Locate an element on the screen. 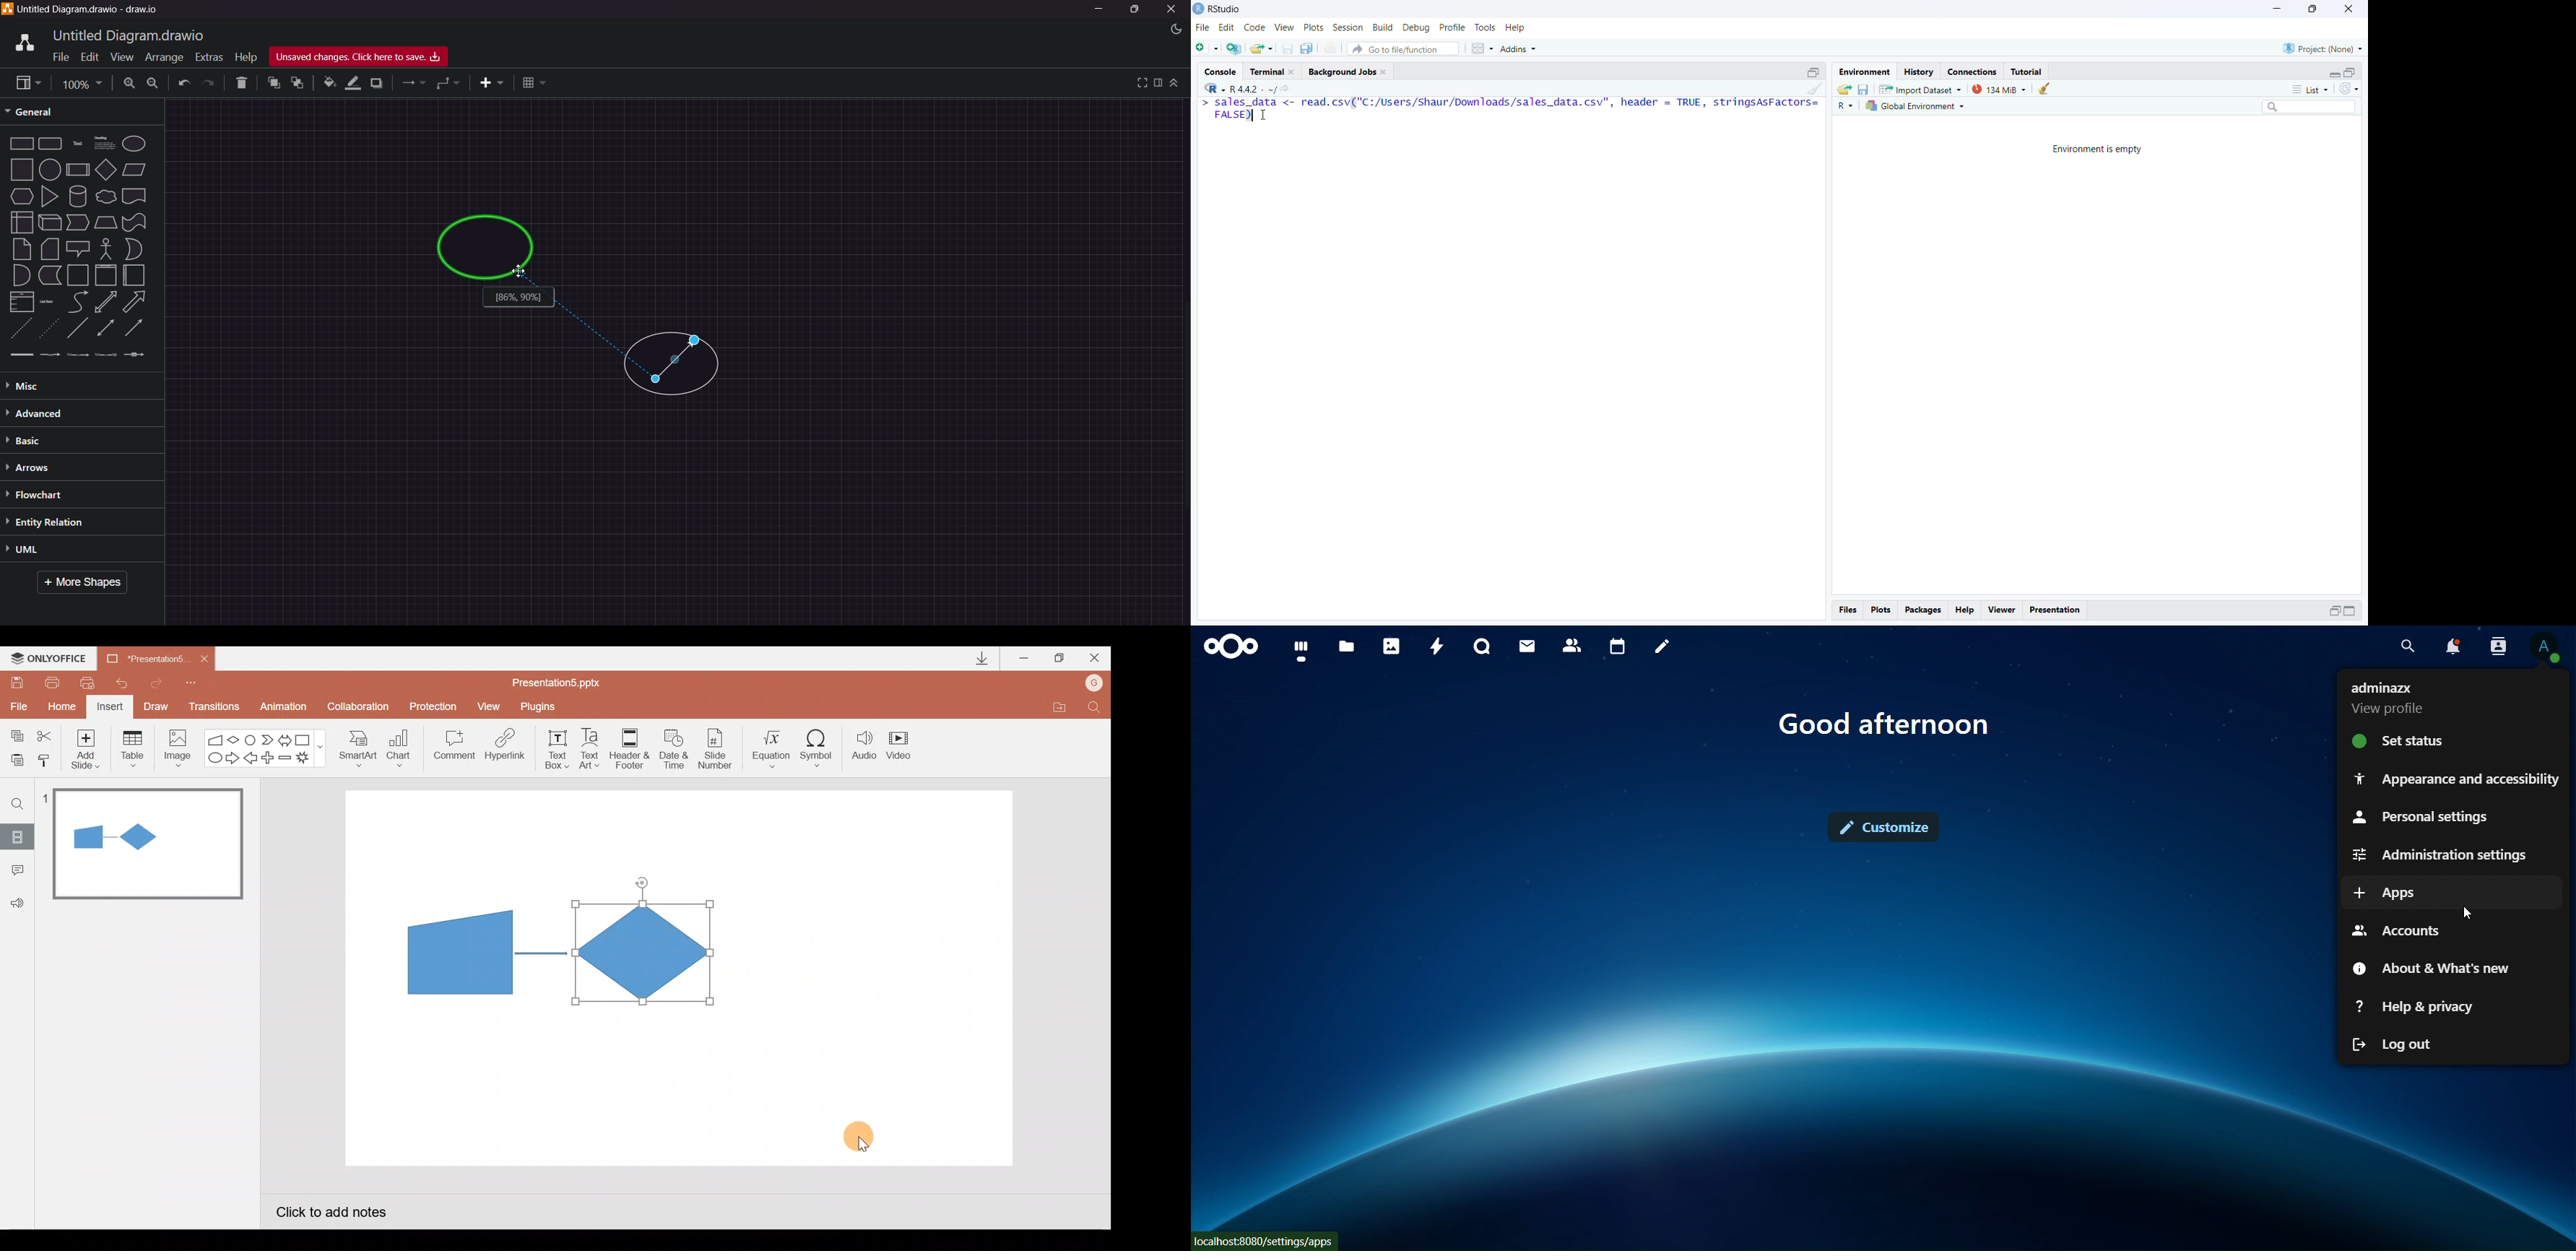 The width and height of the screenshot is (2576, 1260). Comment is located at coordinates (453, 749).